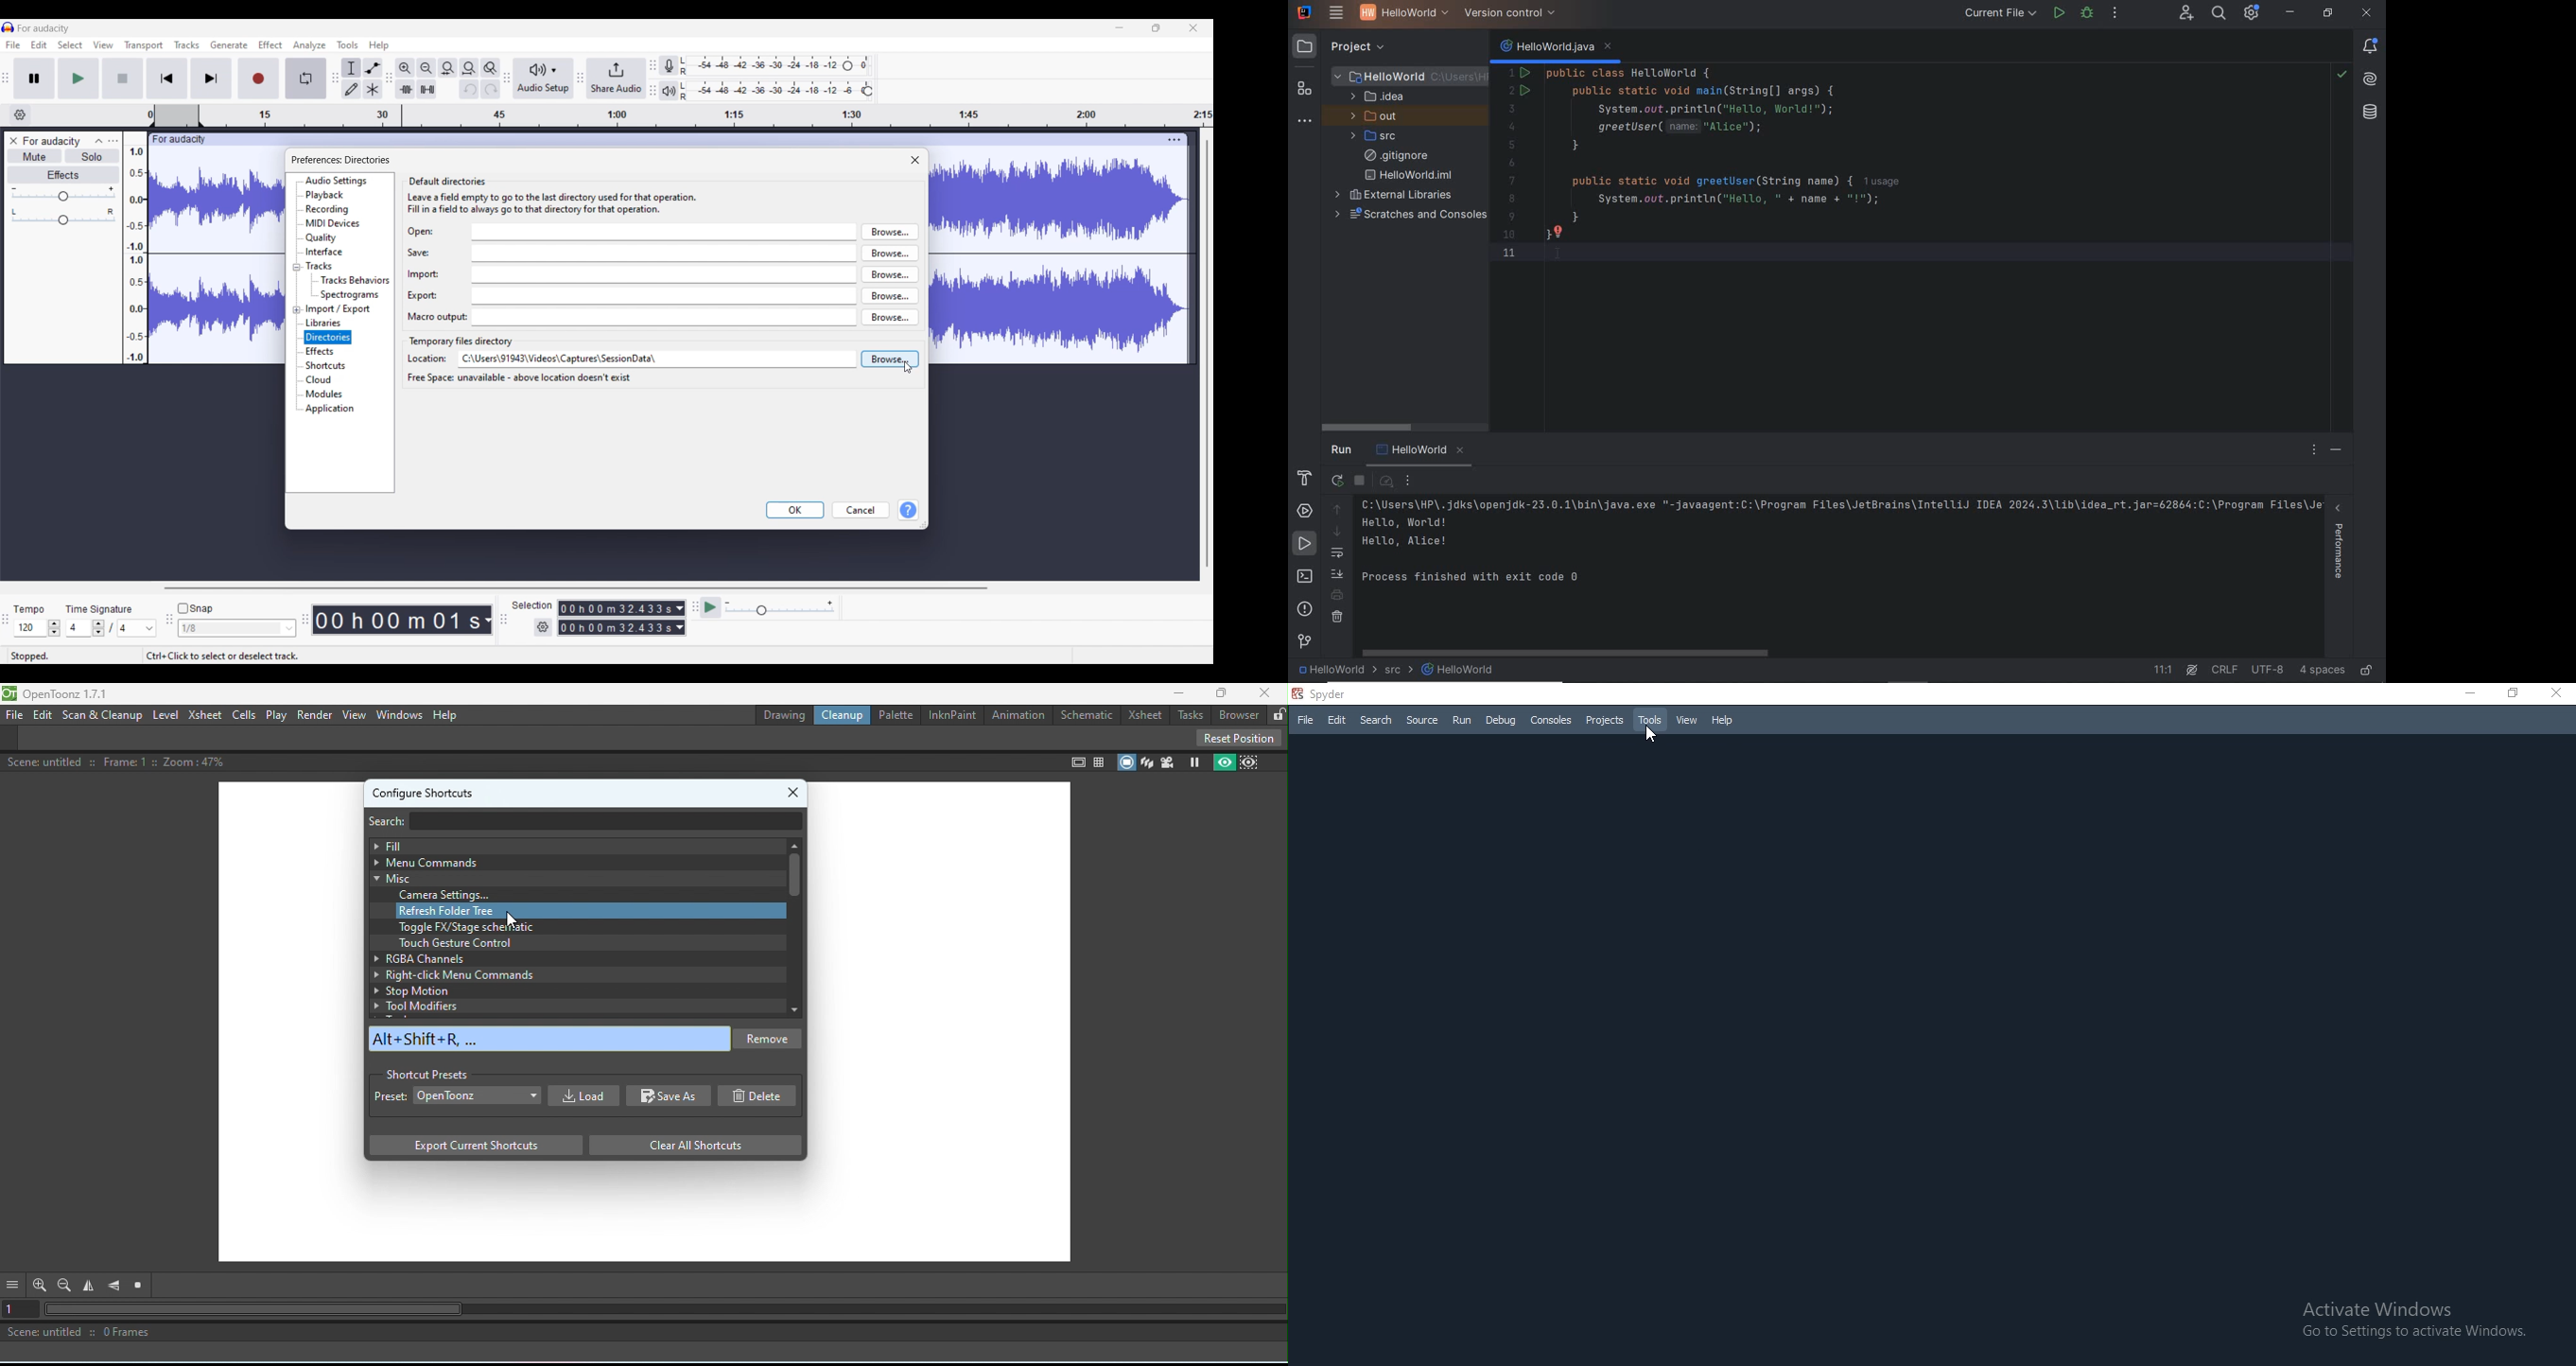 Image resolution: width=2576 pixels, height=1372 pixels. What do you see at coordinates (1551, 721) in the screenshot?
I see `Consoles` at bounding box center [1551, 721].